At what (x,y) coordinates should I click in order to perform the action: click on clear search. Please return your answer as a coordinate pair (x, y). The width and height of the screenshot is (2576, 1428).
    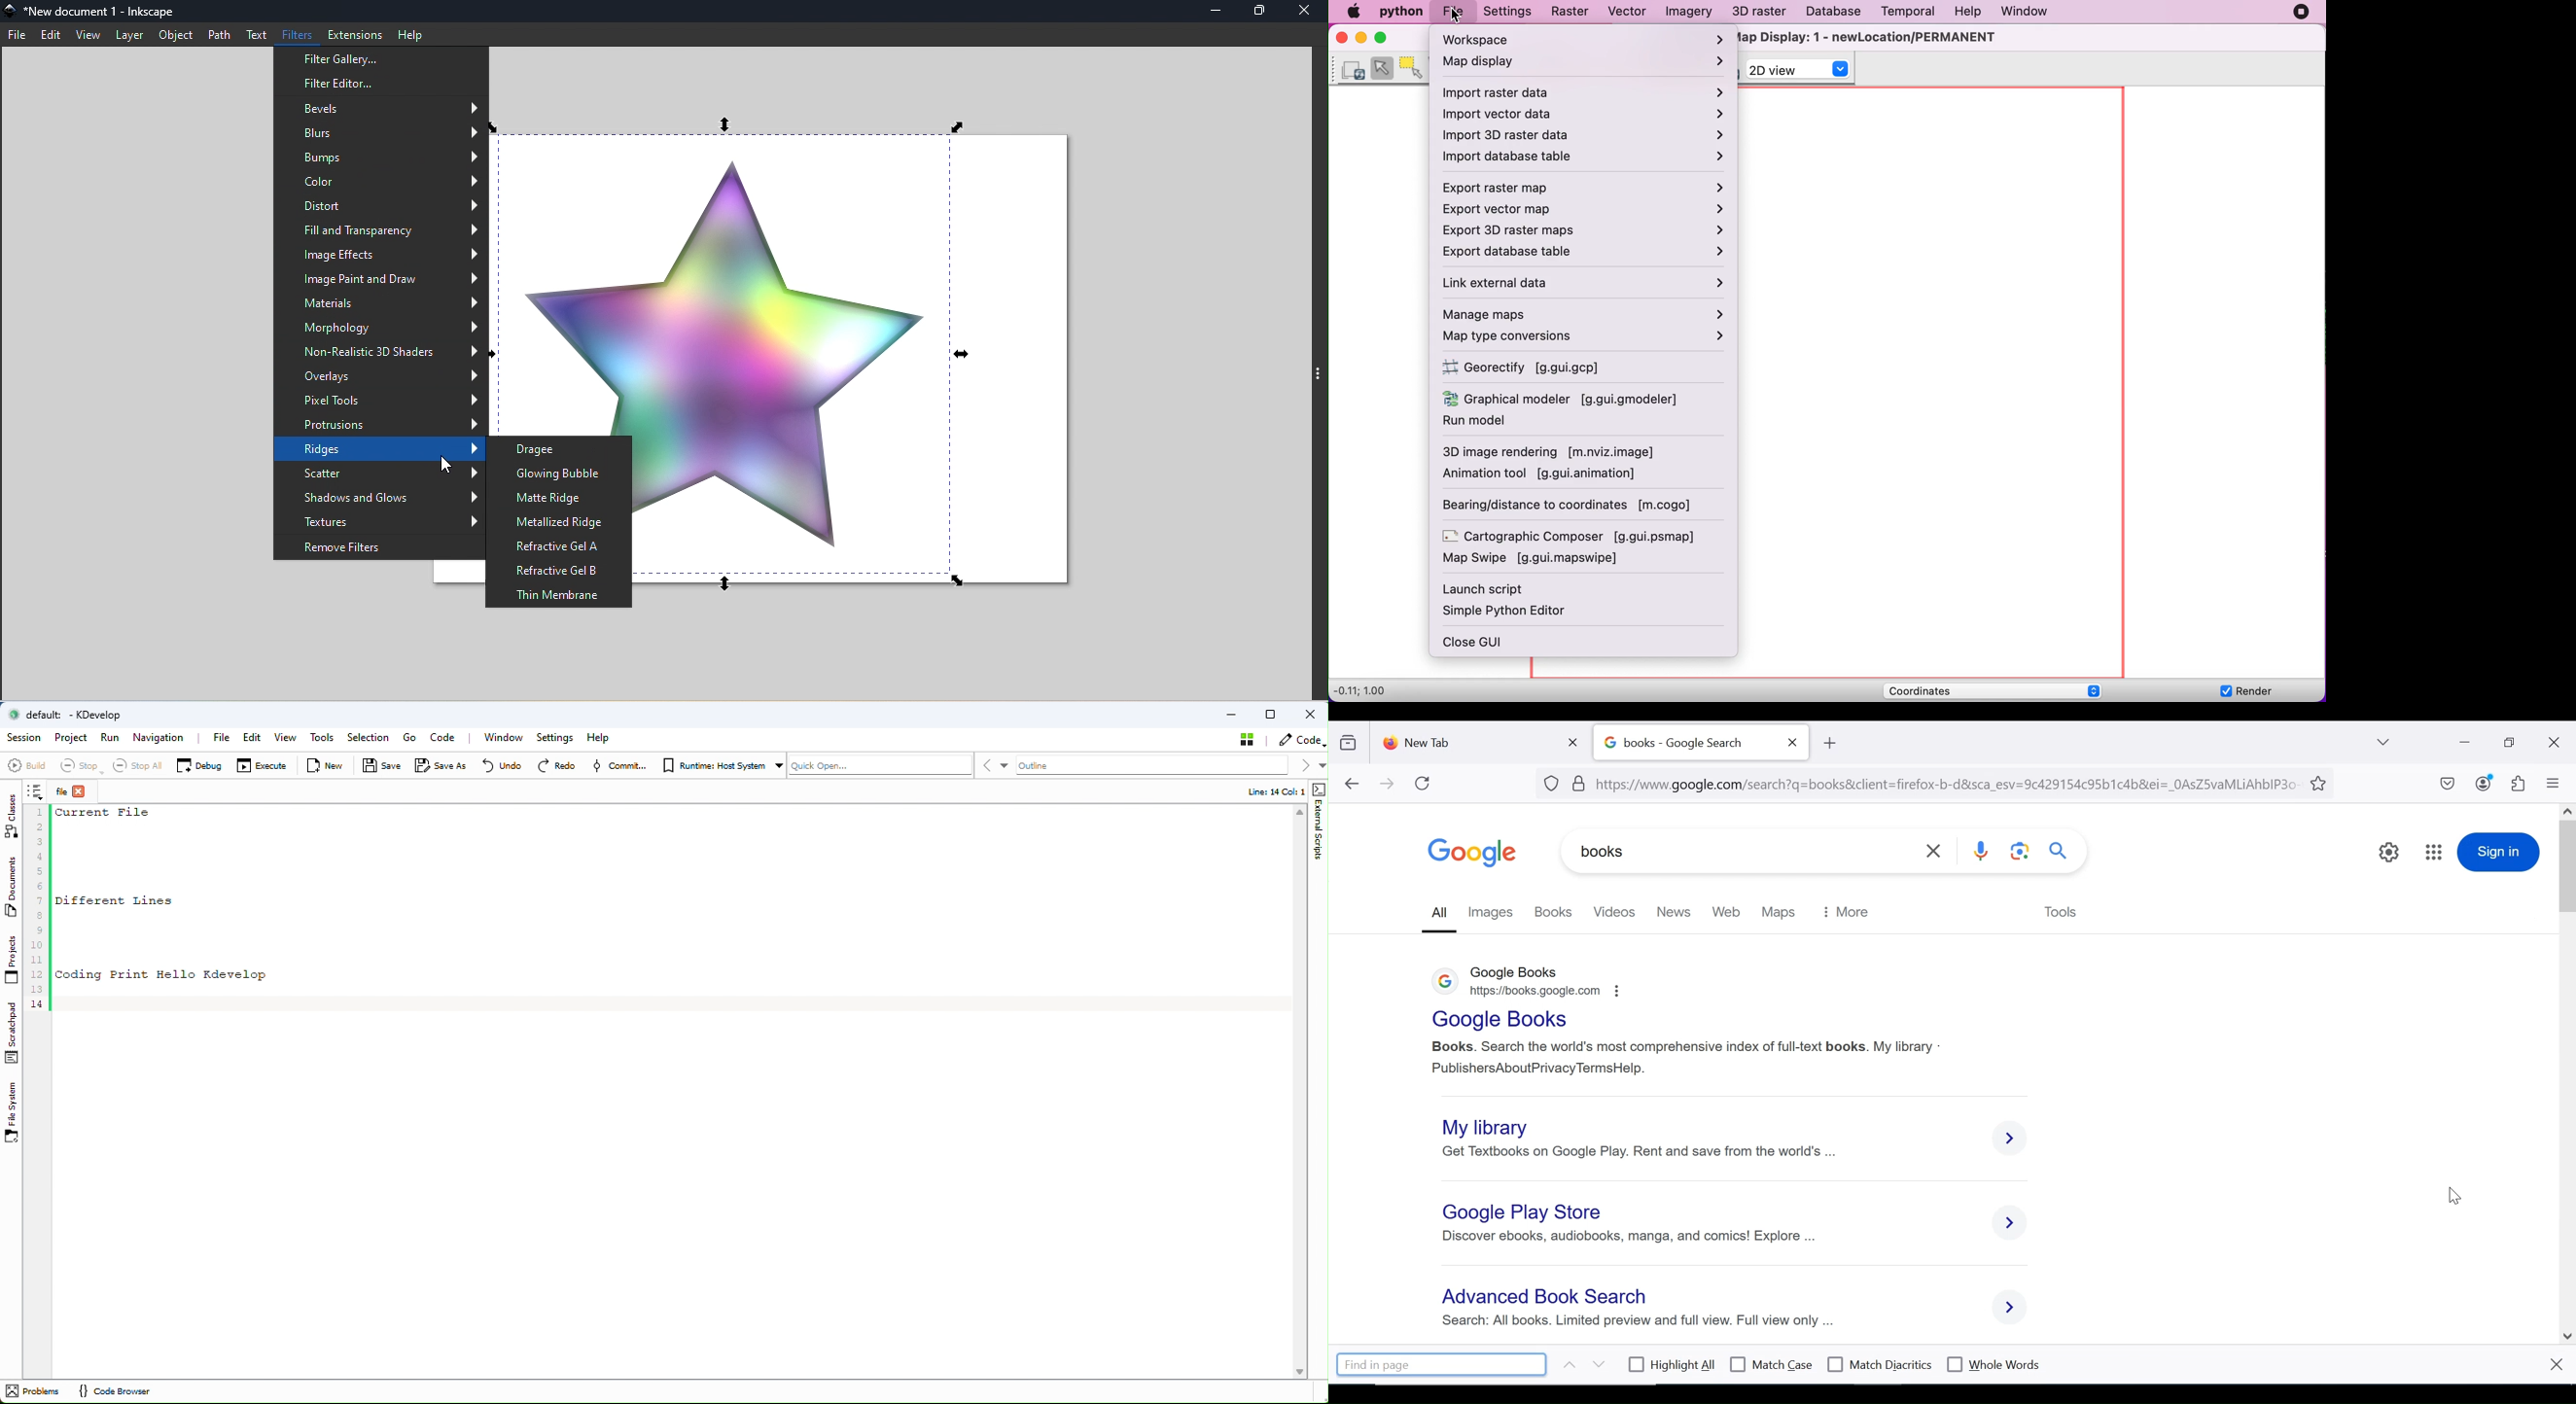
    Looking at the image, I should click on (1936, 851).